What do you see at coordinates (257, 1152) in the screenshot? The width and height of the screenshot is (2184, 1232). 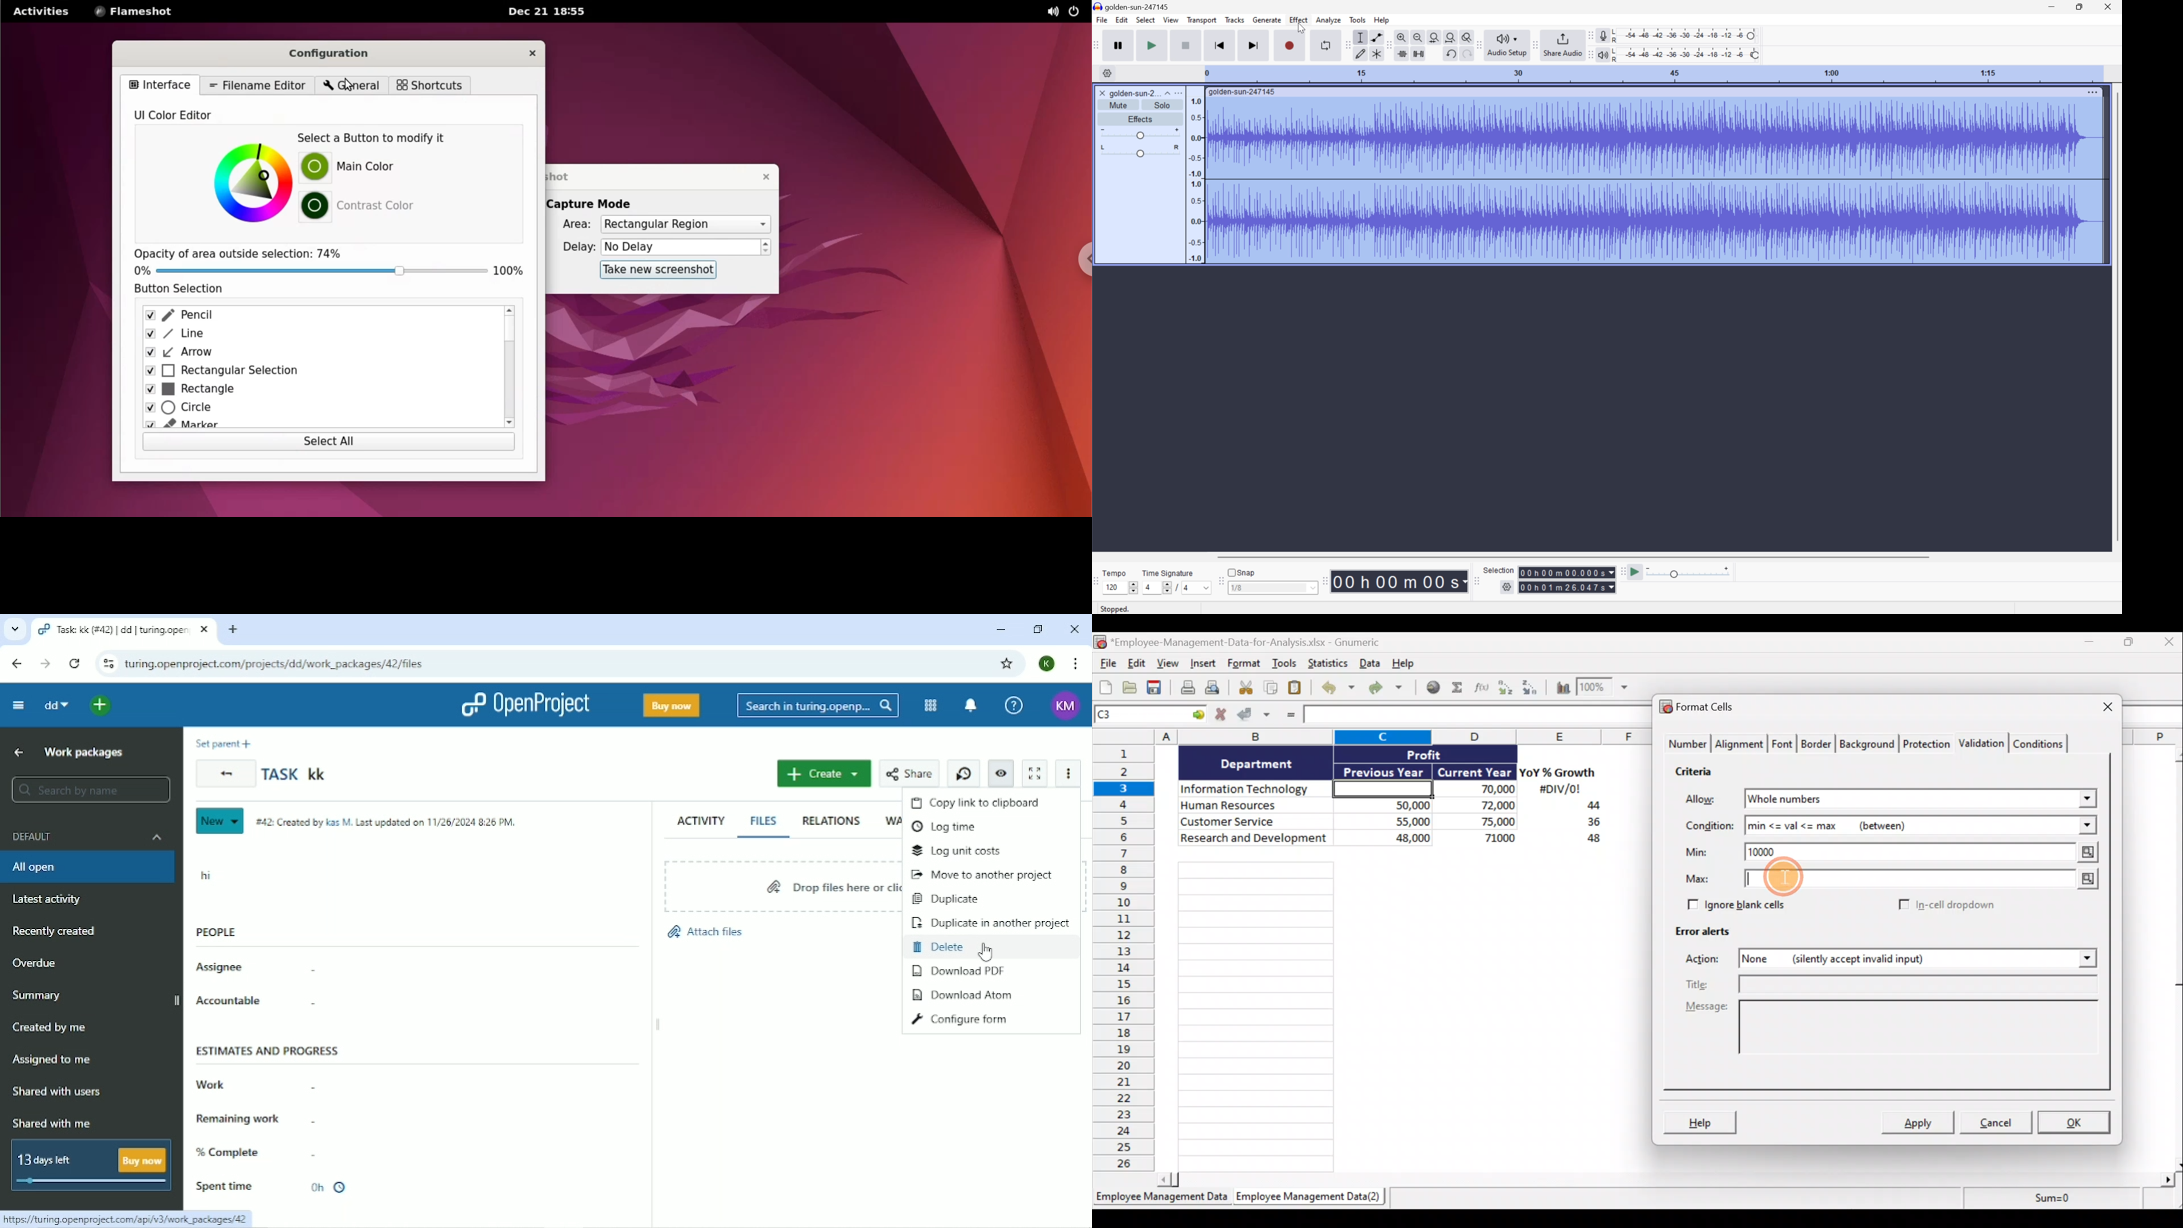 I see `% Complete` at bounding box center [257, 1152].